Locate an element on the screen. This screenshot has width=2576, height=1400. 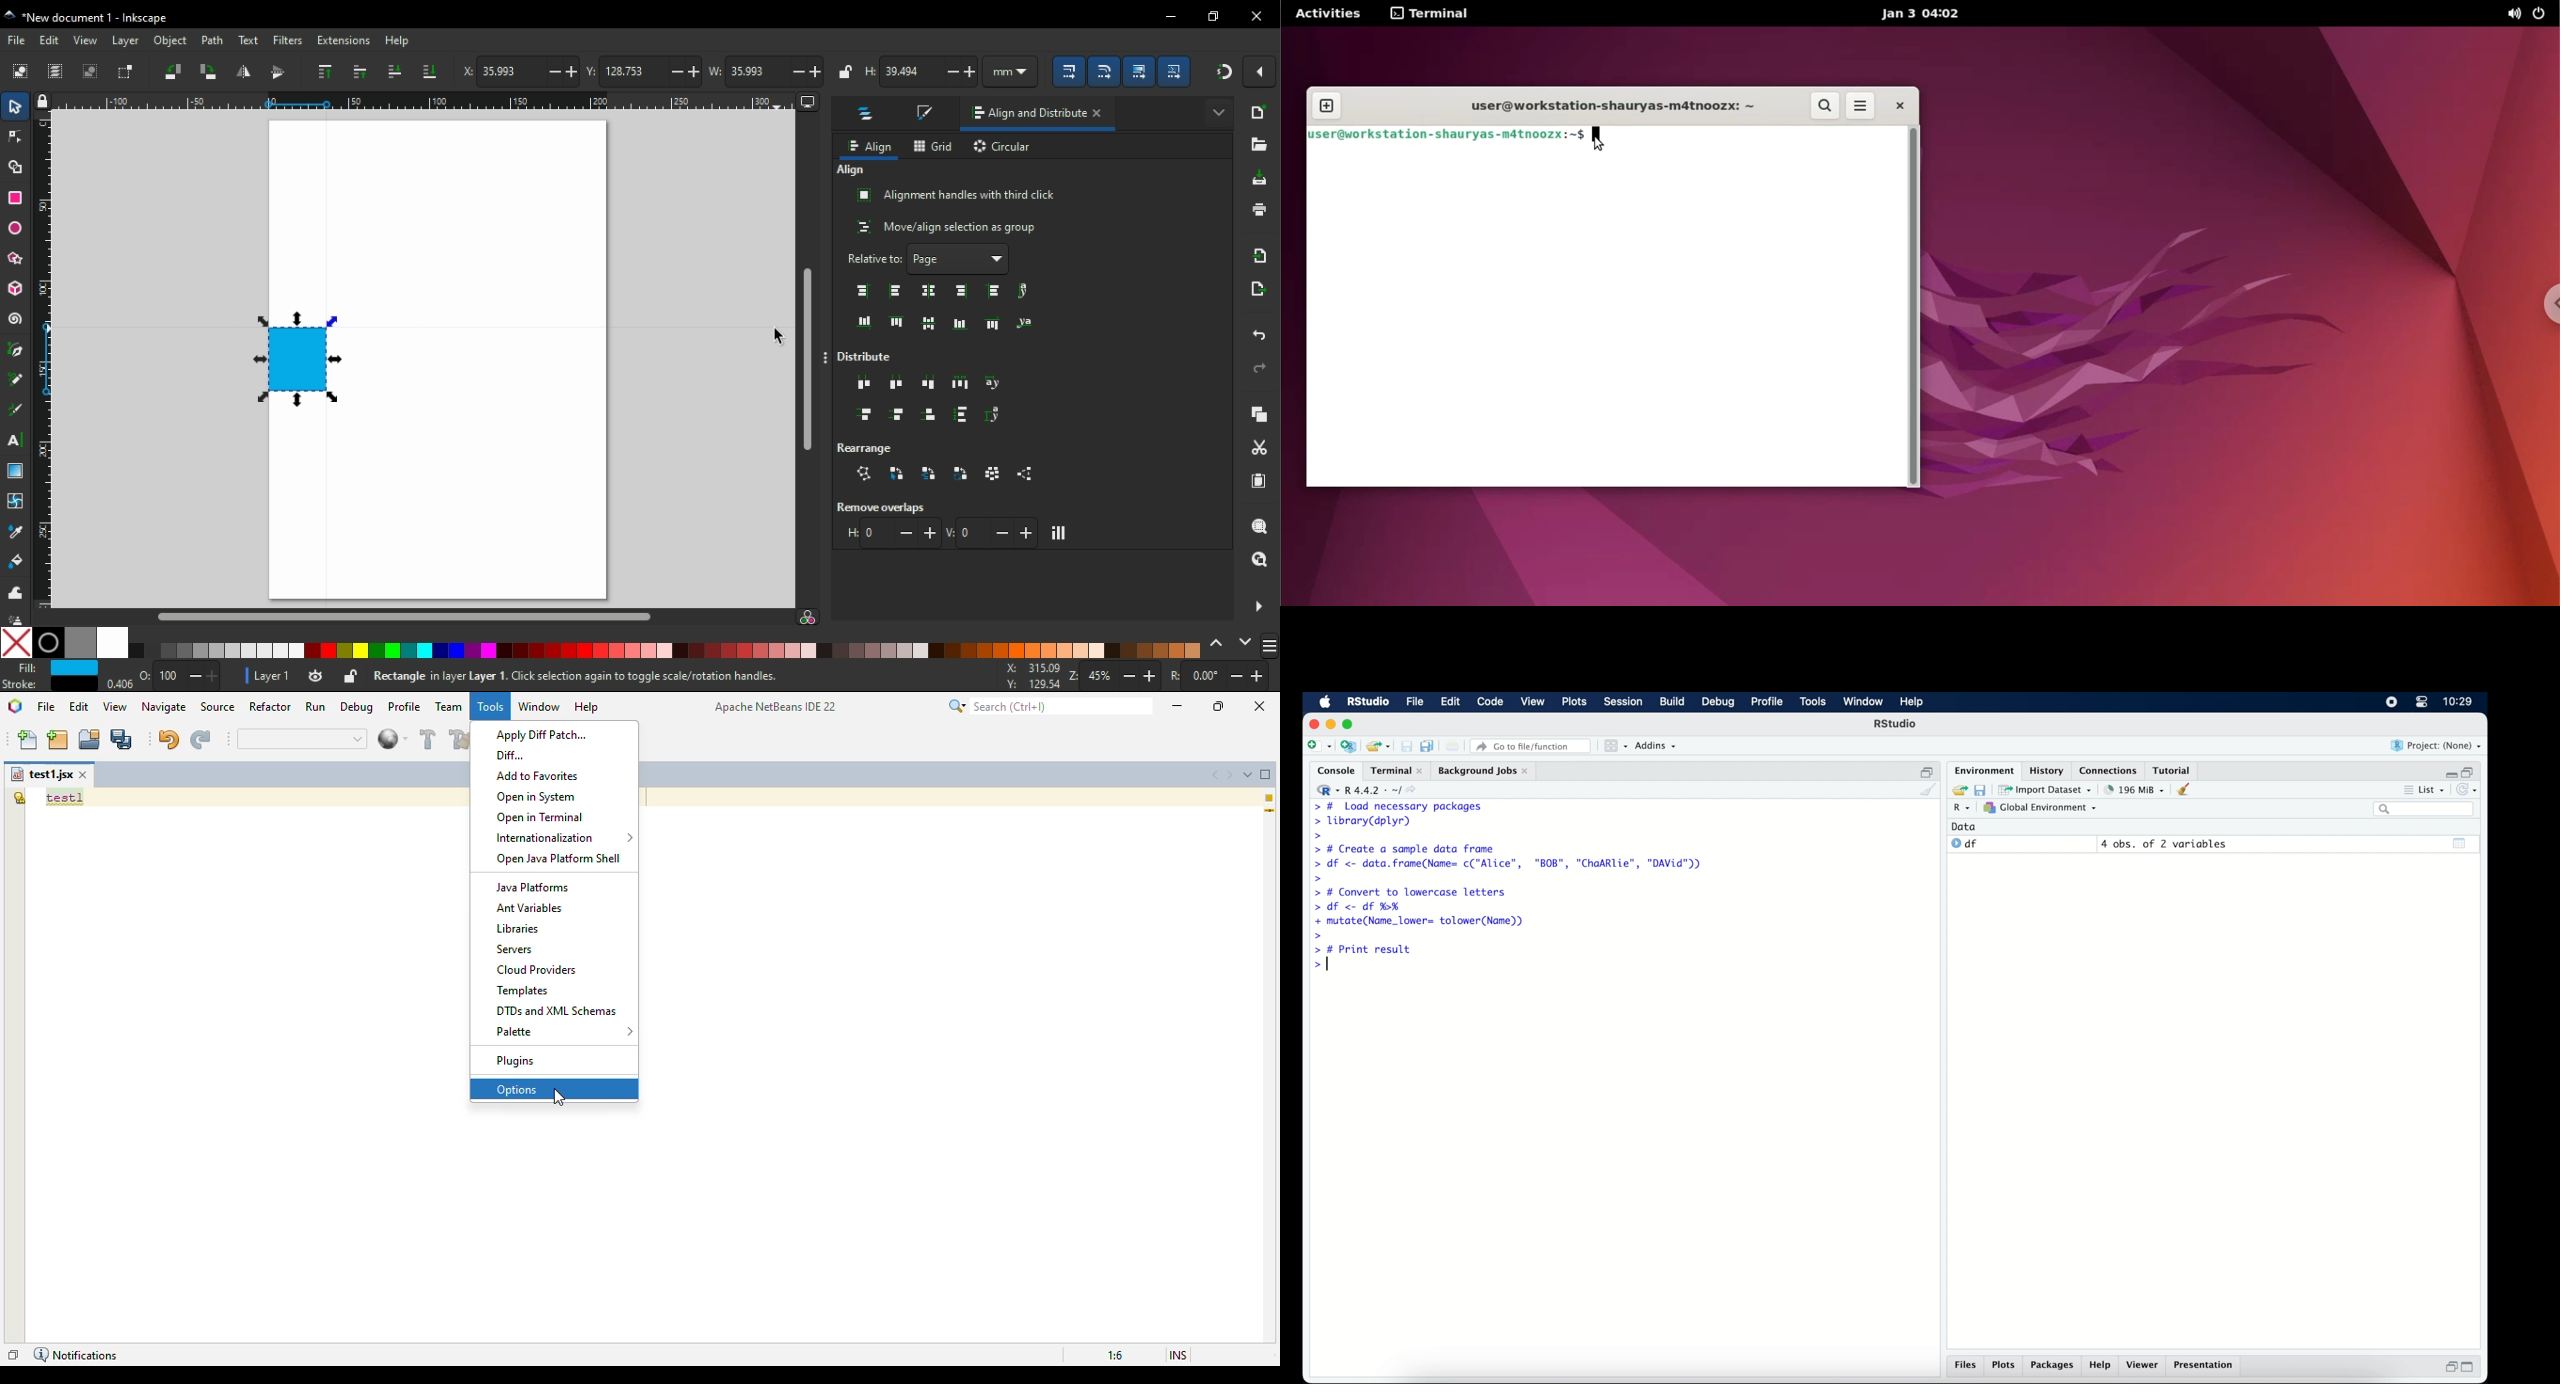
copy is located at coordinates (1258, 416).